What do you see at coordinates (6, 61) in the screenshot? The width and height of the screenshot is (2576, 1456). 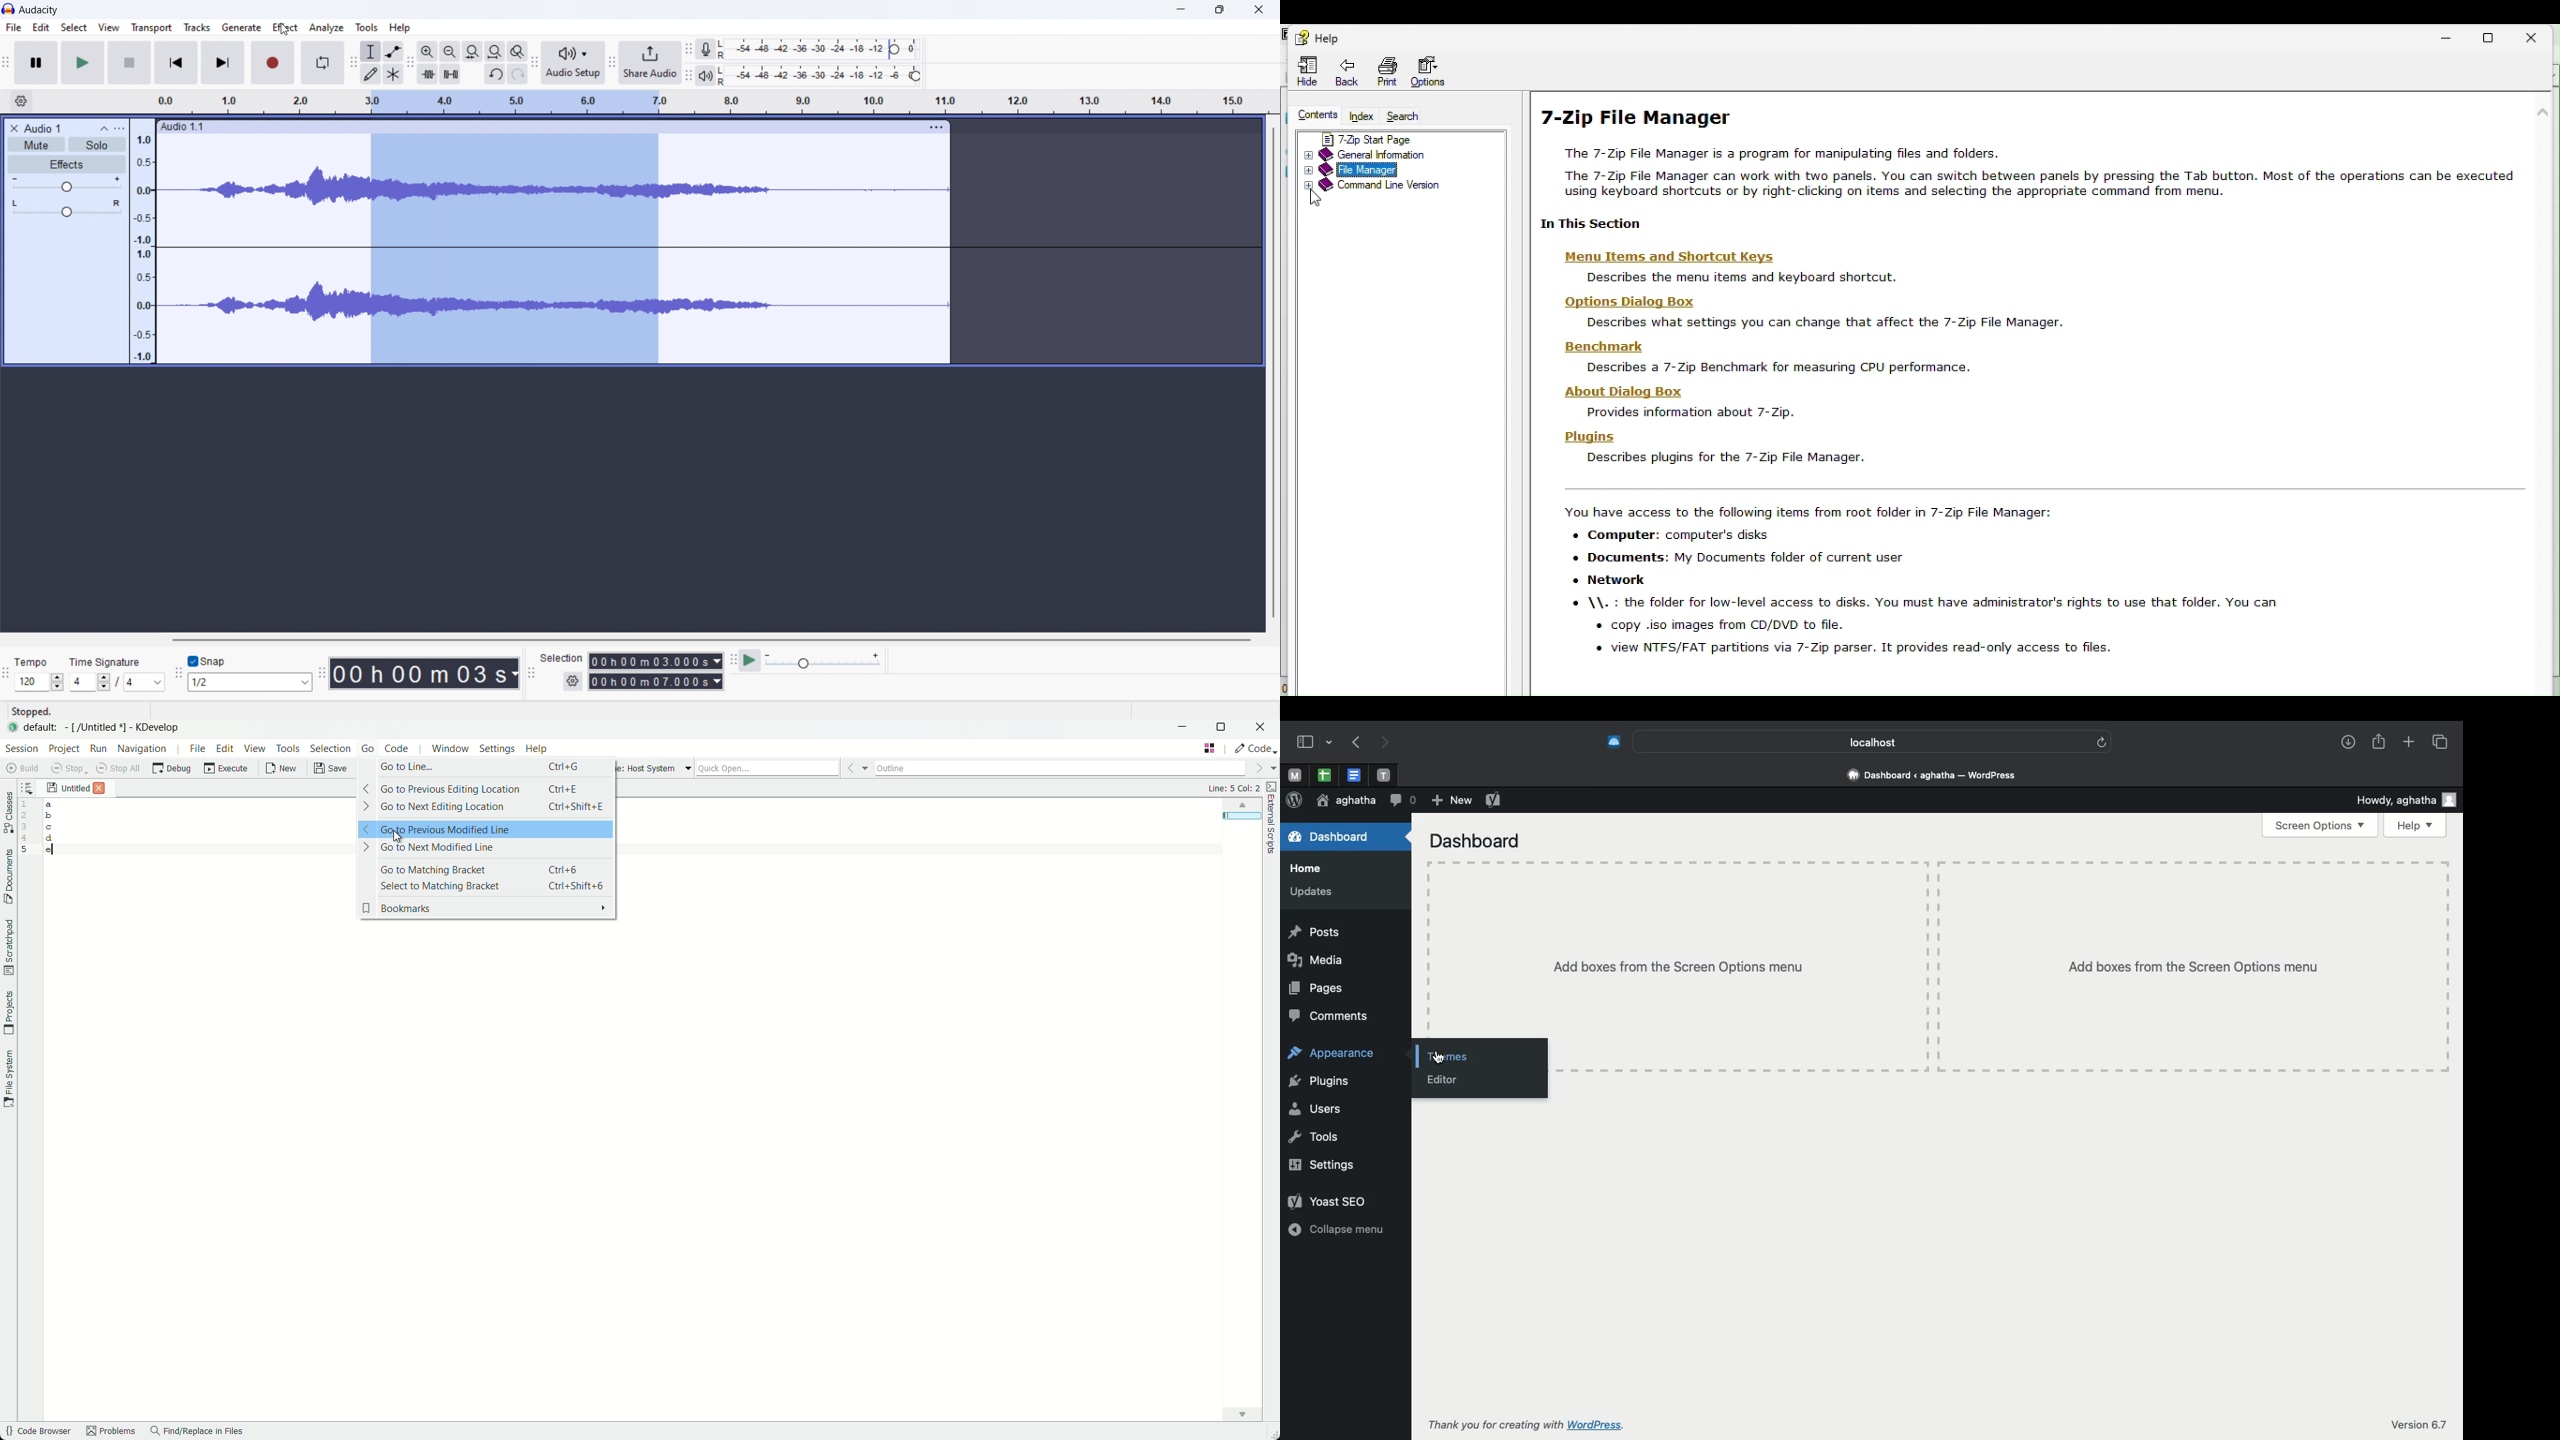 I see `audacity transport window` at bounding box center [6, 61].